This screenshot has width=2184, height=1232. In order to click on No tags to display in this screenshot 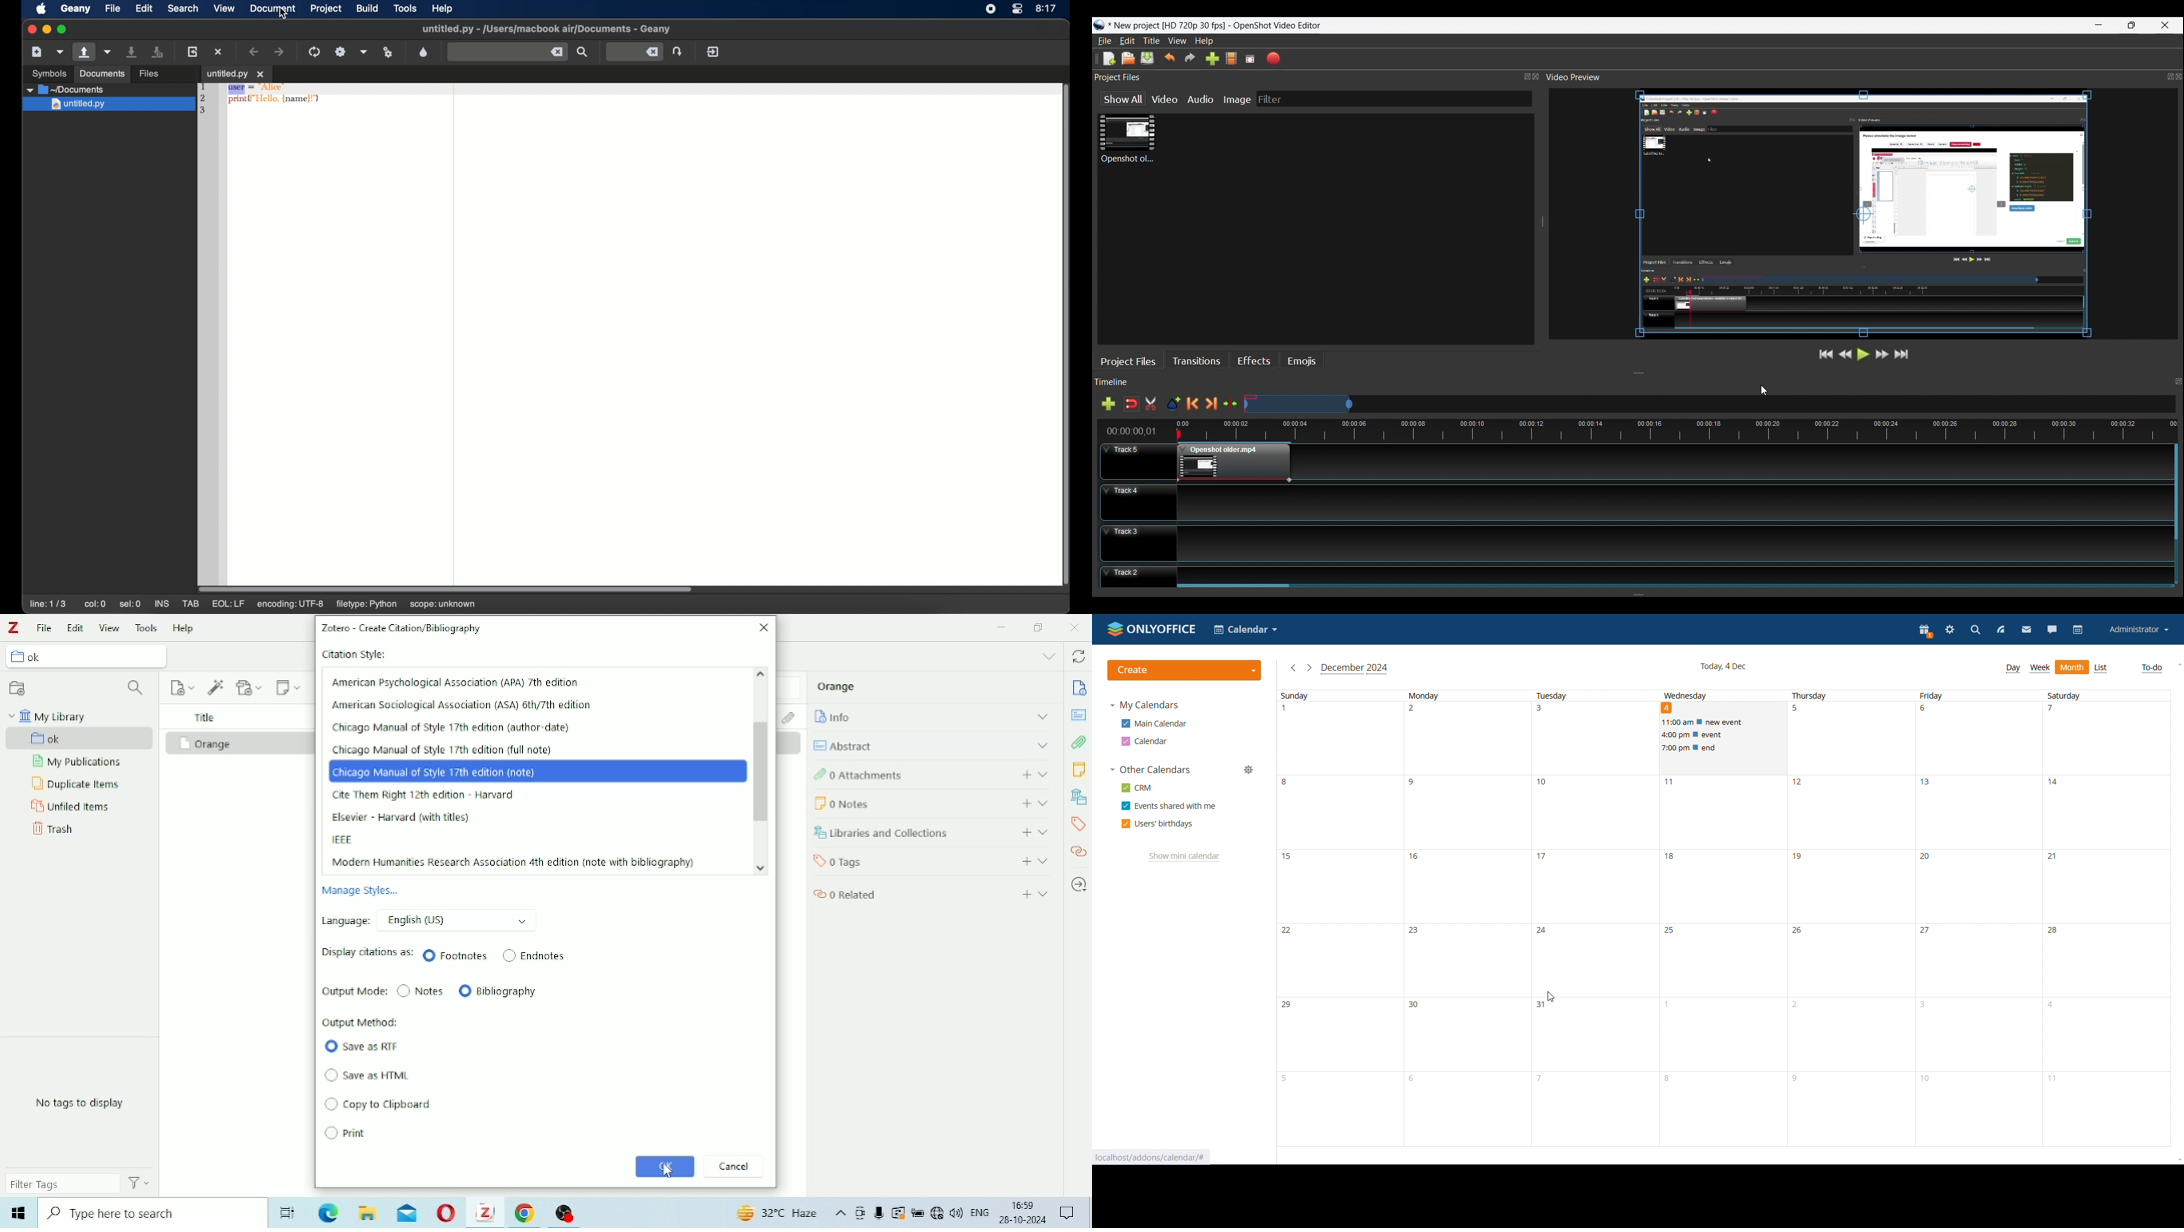, I will do `click(80, 1103)`.